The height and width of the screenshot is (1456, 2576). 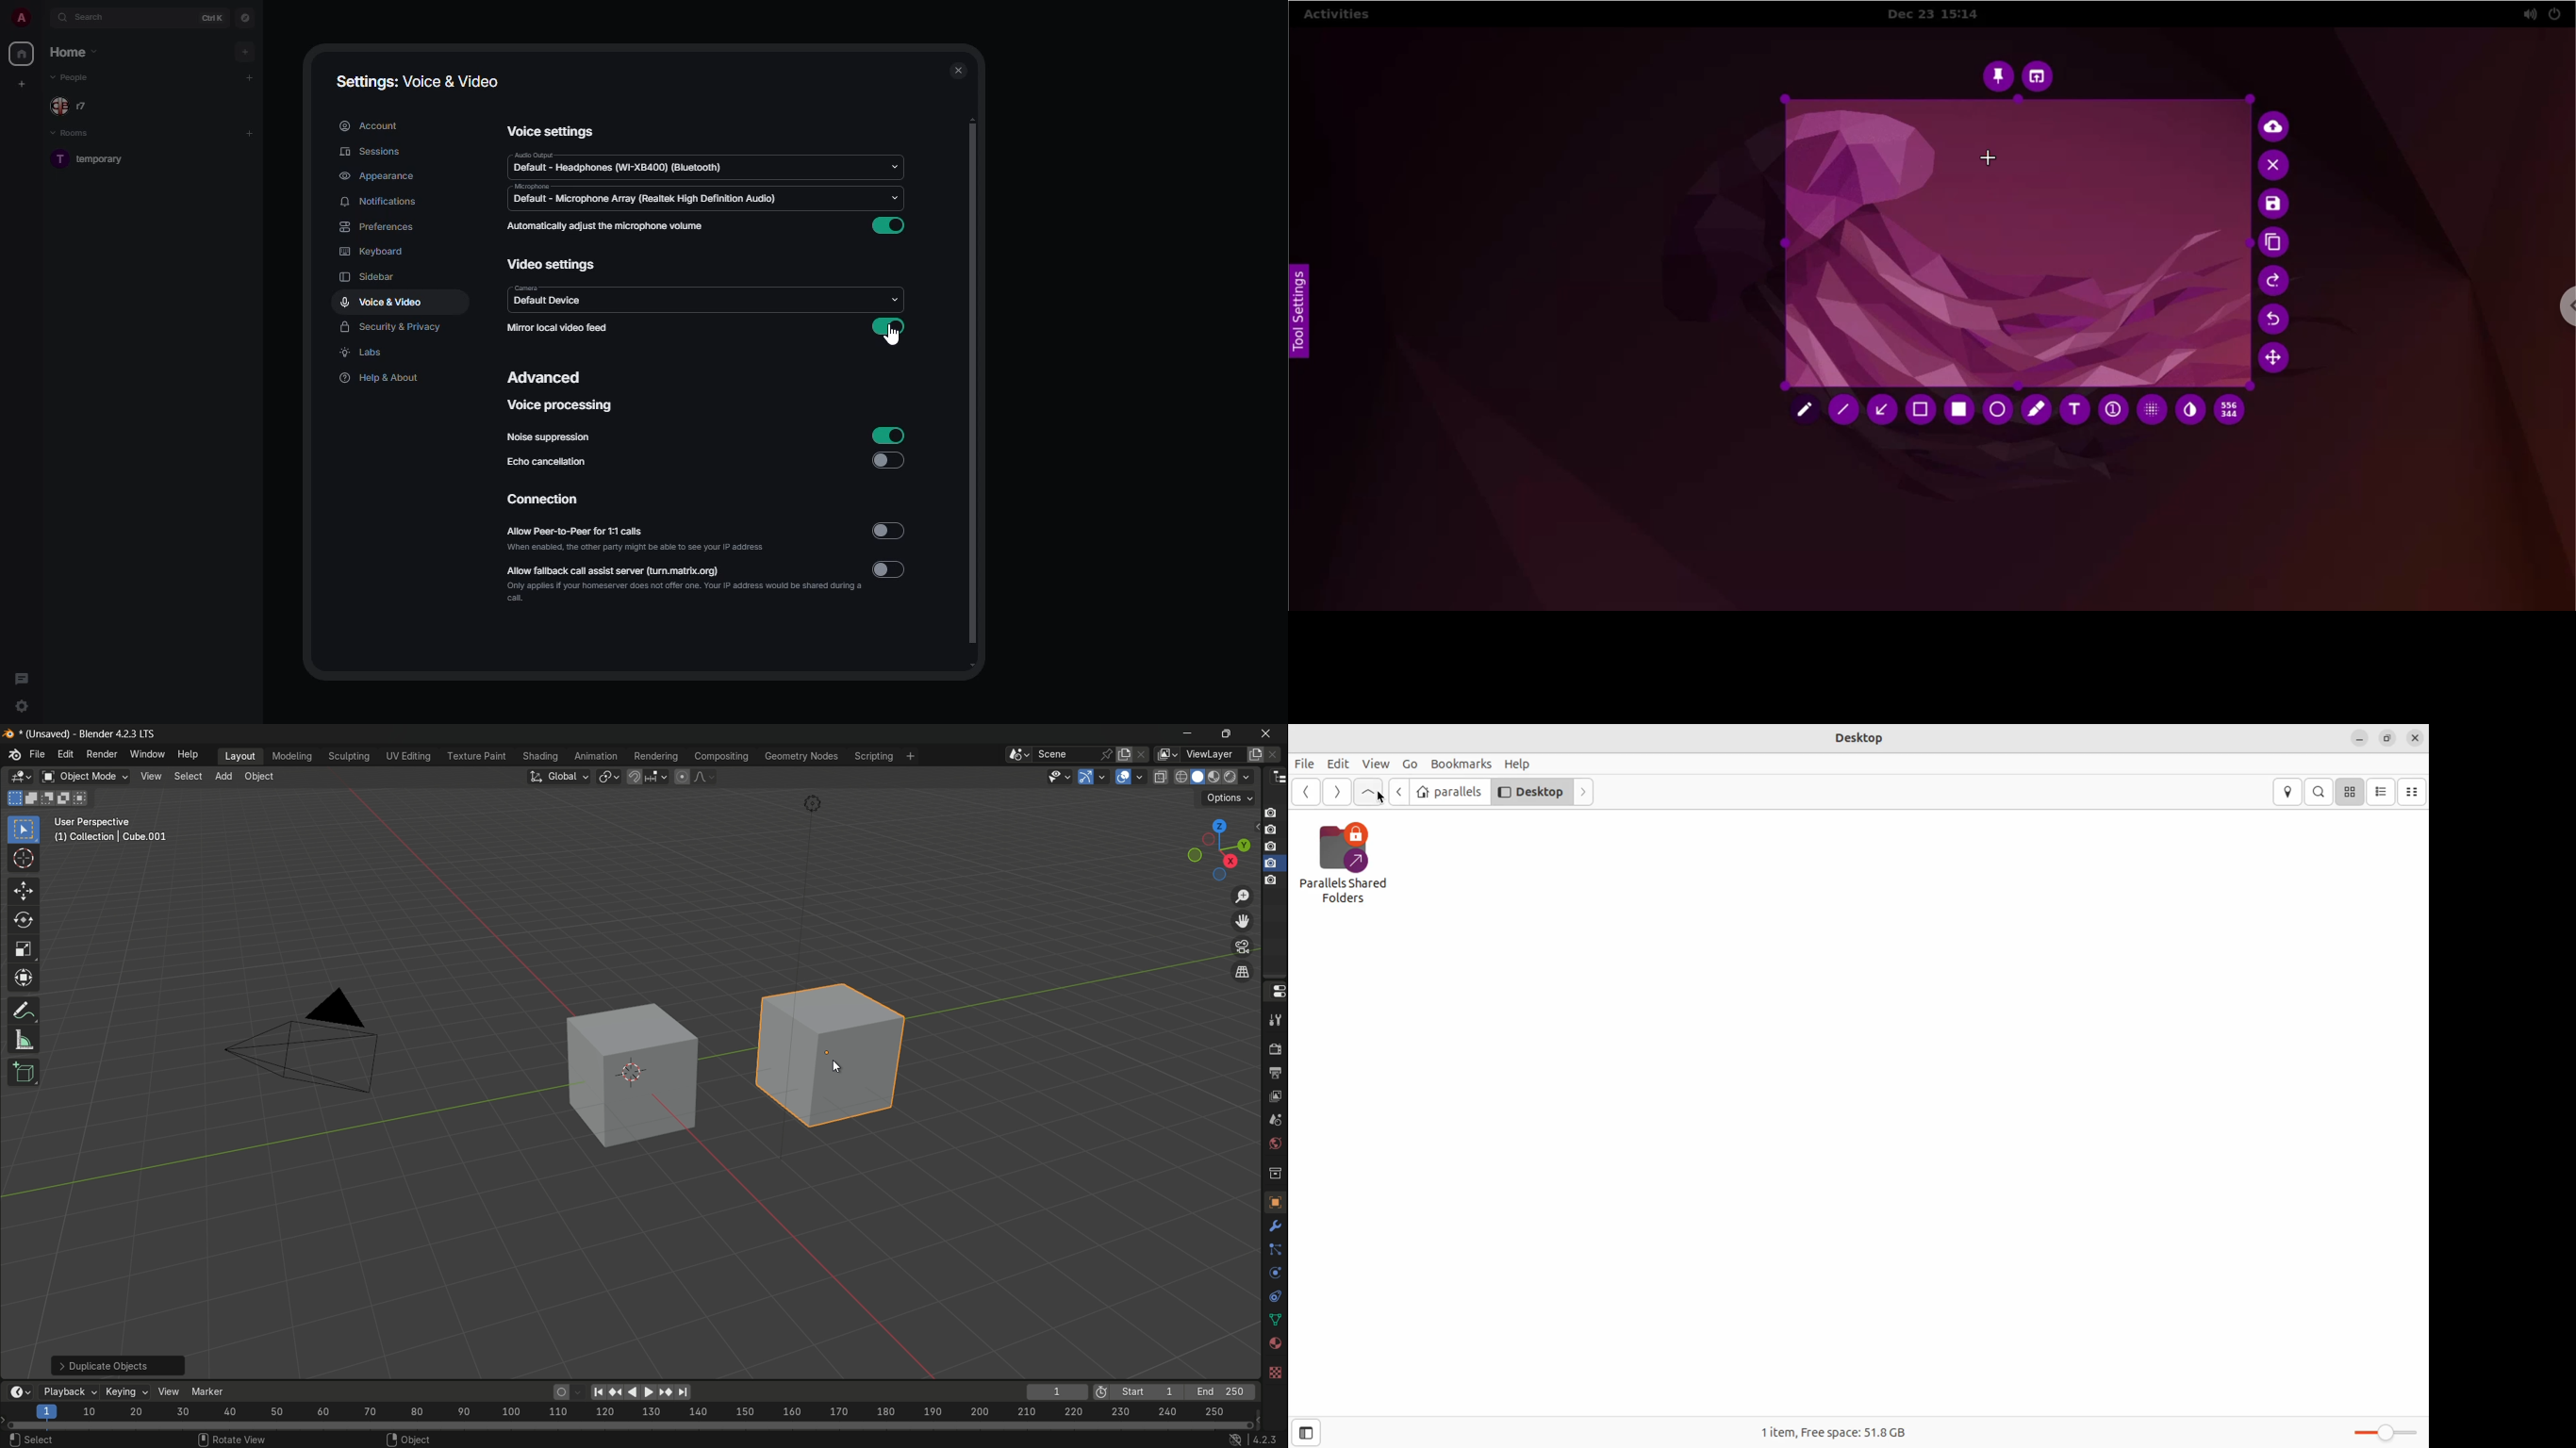 What do you see at coordinates (887, 436) in the screenshot?
I see `enabled` at bounding box center [887, 436].